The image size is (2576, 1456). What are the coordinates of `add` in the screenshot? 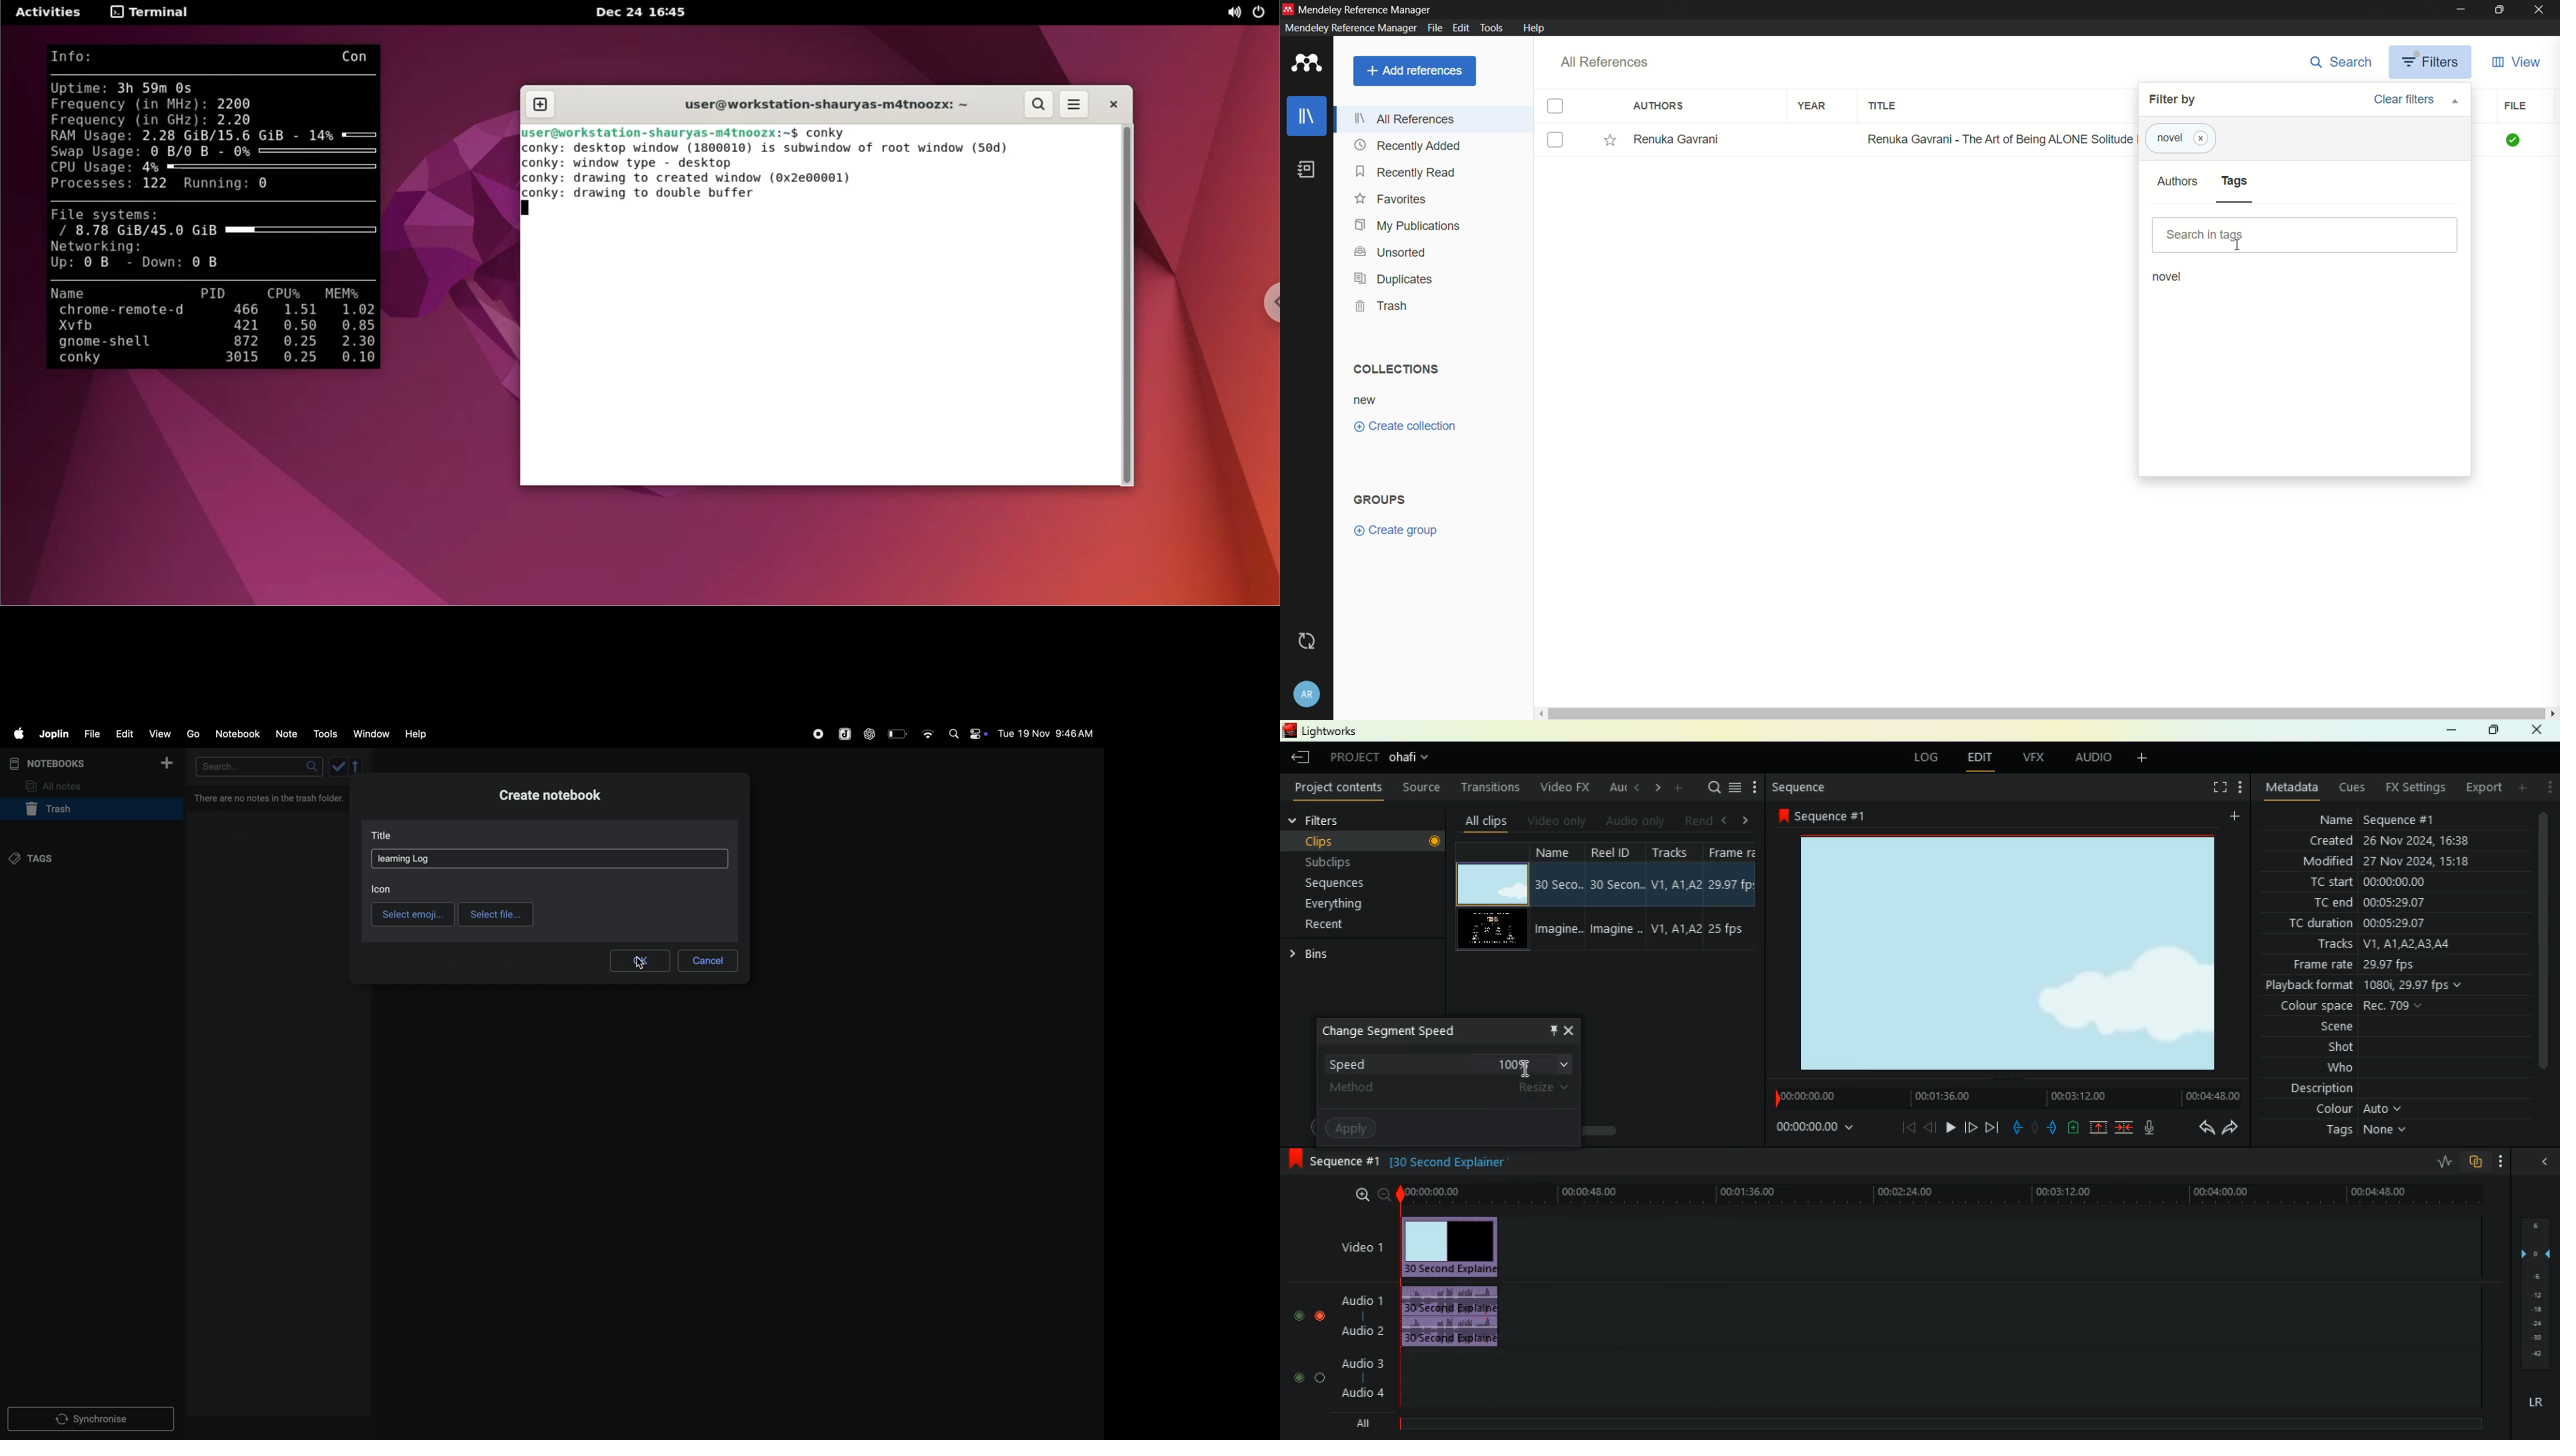 It's located at (2524, 787).